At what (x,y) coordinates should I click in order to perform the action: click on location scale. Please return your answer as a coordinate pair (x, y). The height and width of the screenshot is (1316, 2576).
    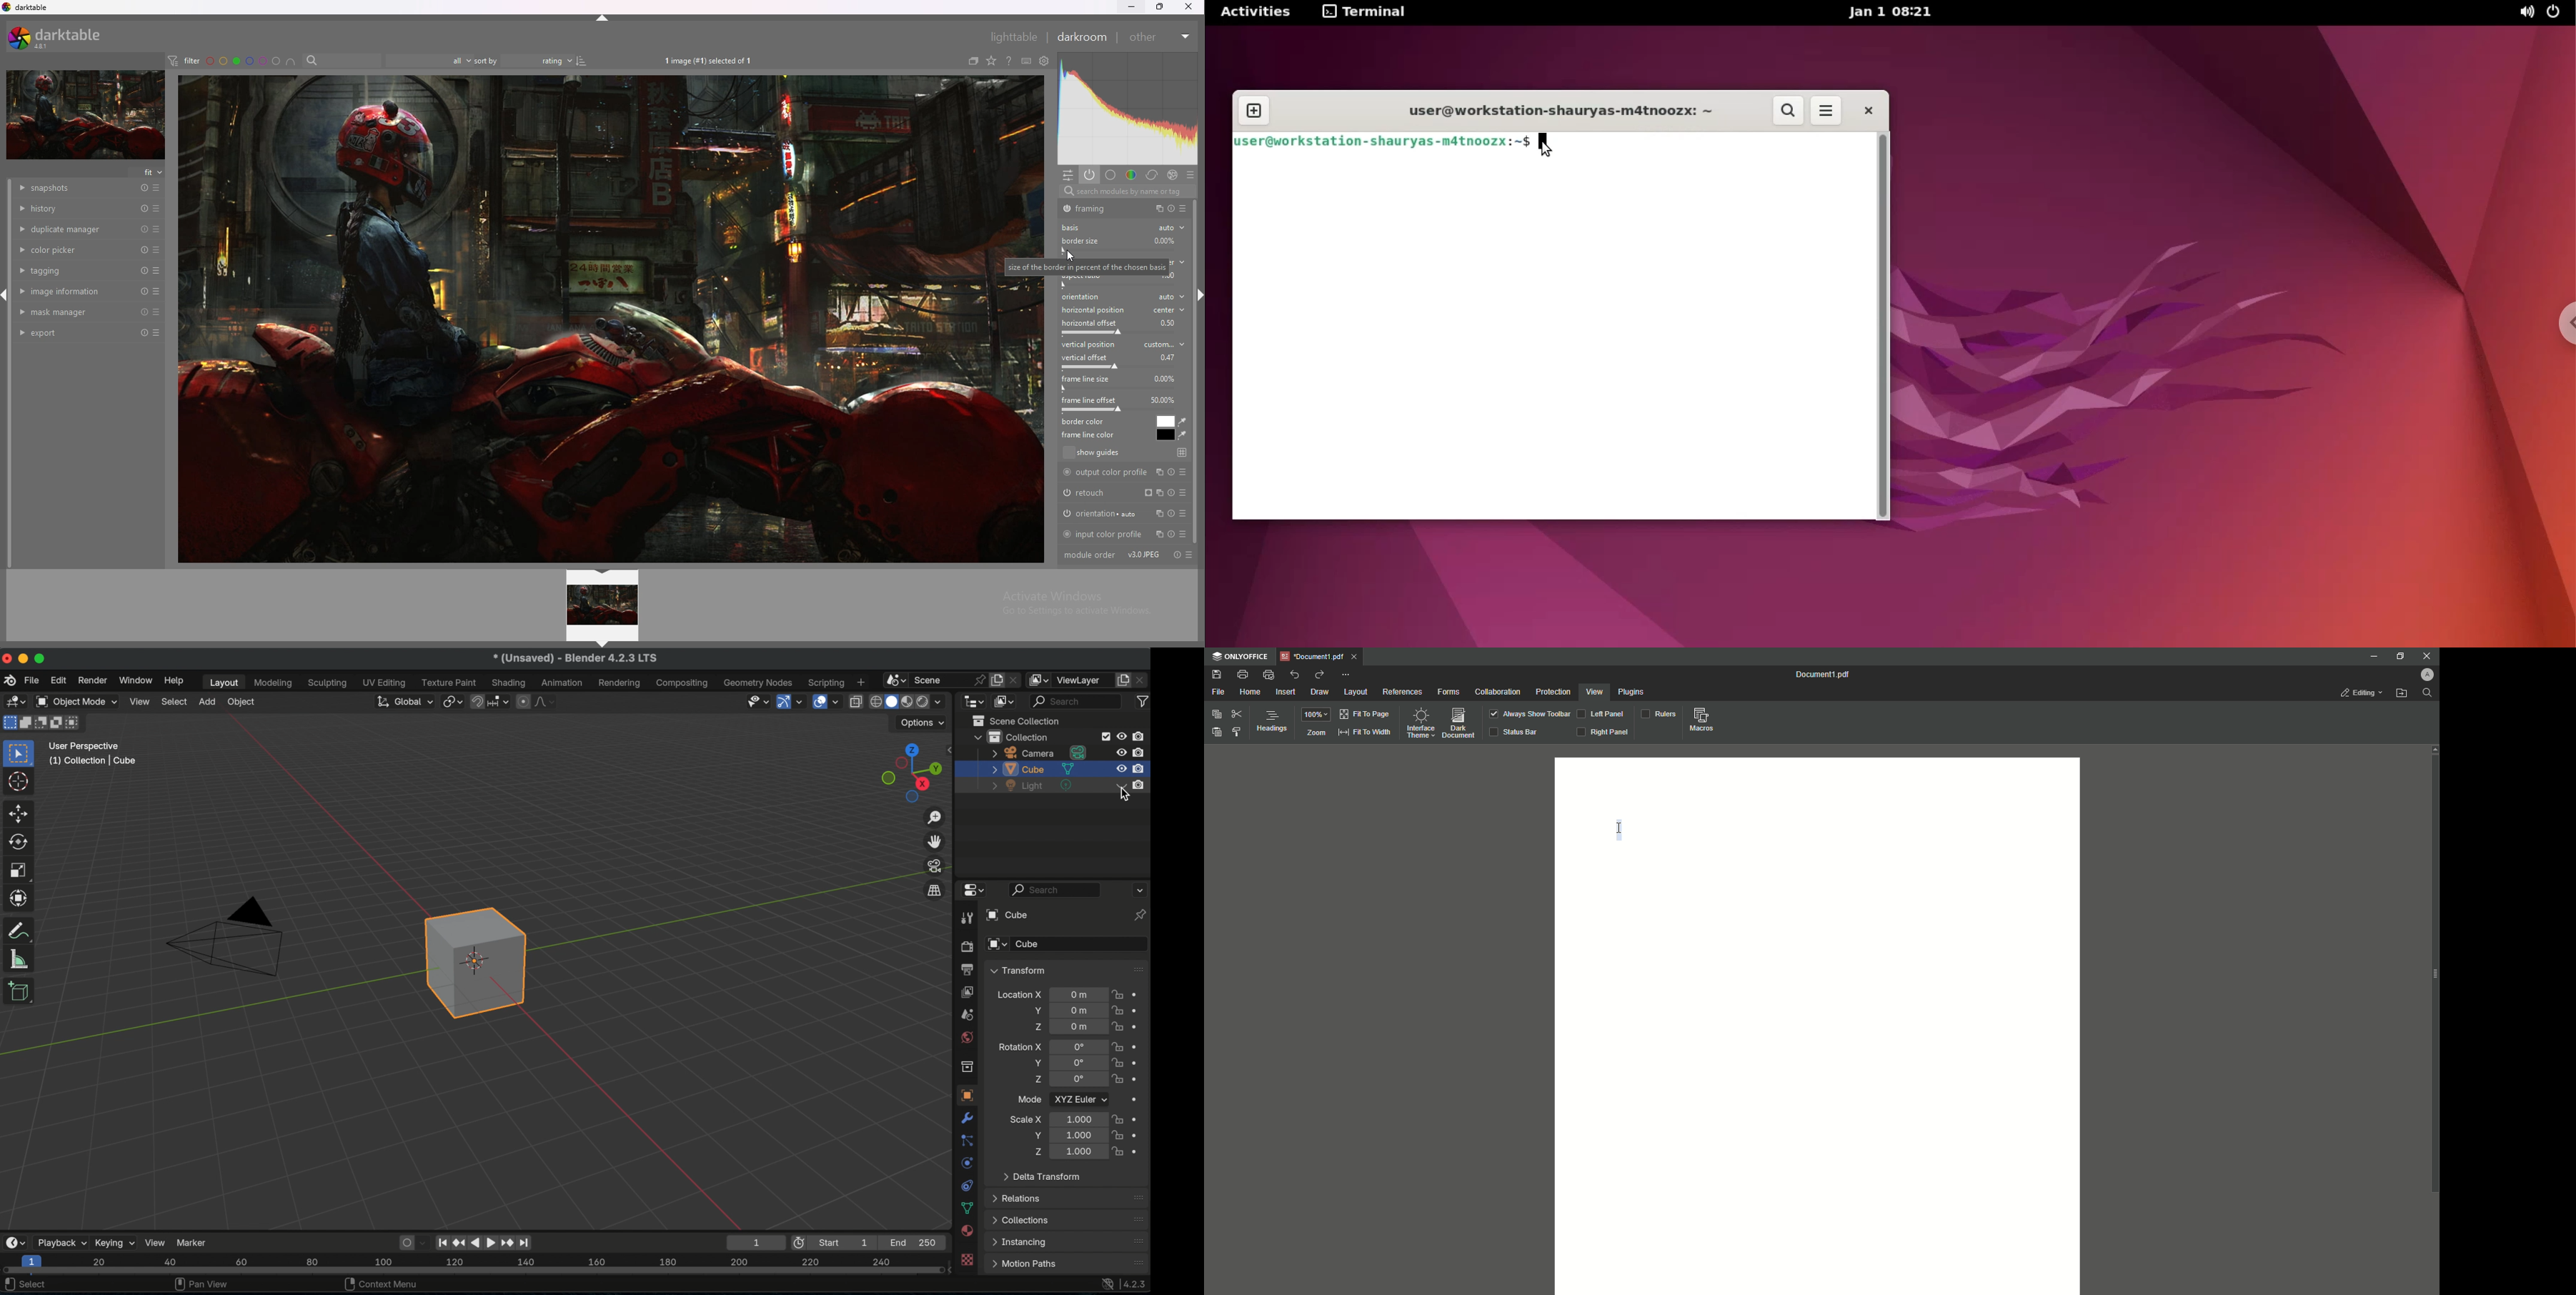
    Looking at the image, I should click on (1077, 1152).